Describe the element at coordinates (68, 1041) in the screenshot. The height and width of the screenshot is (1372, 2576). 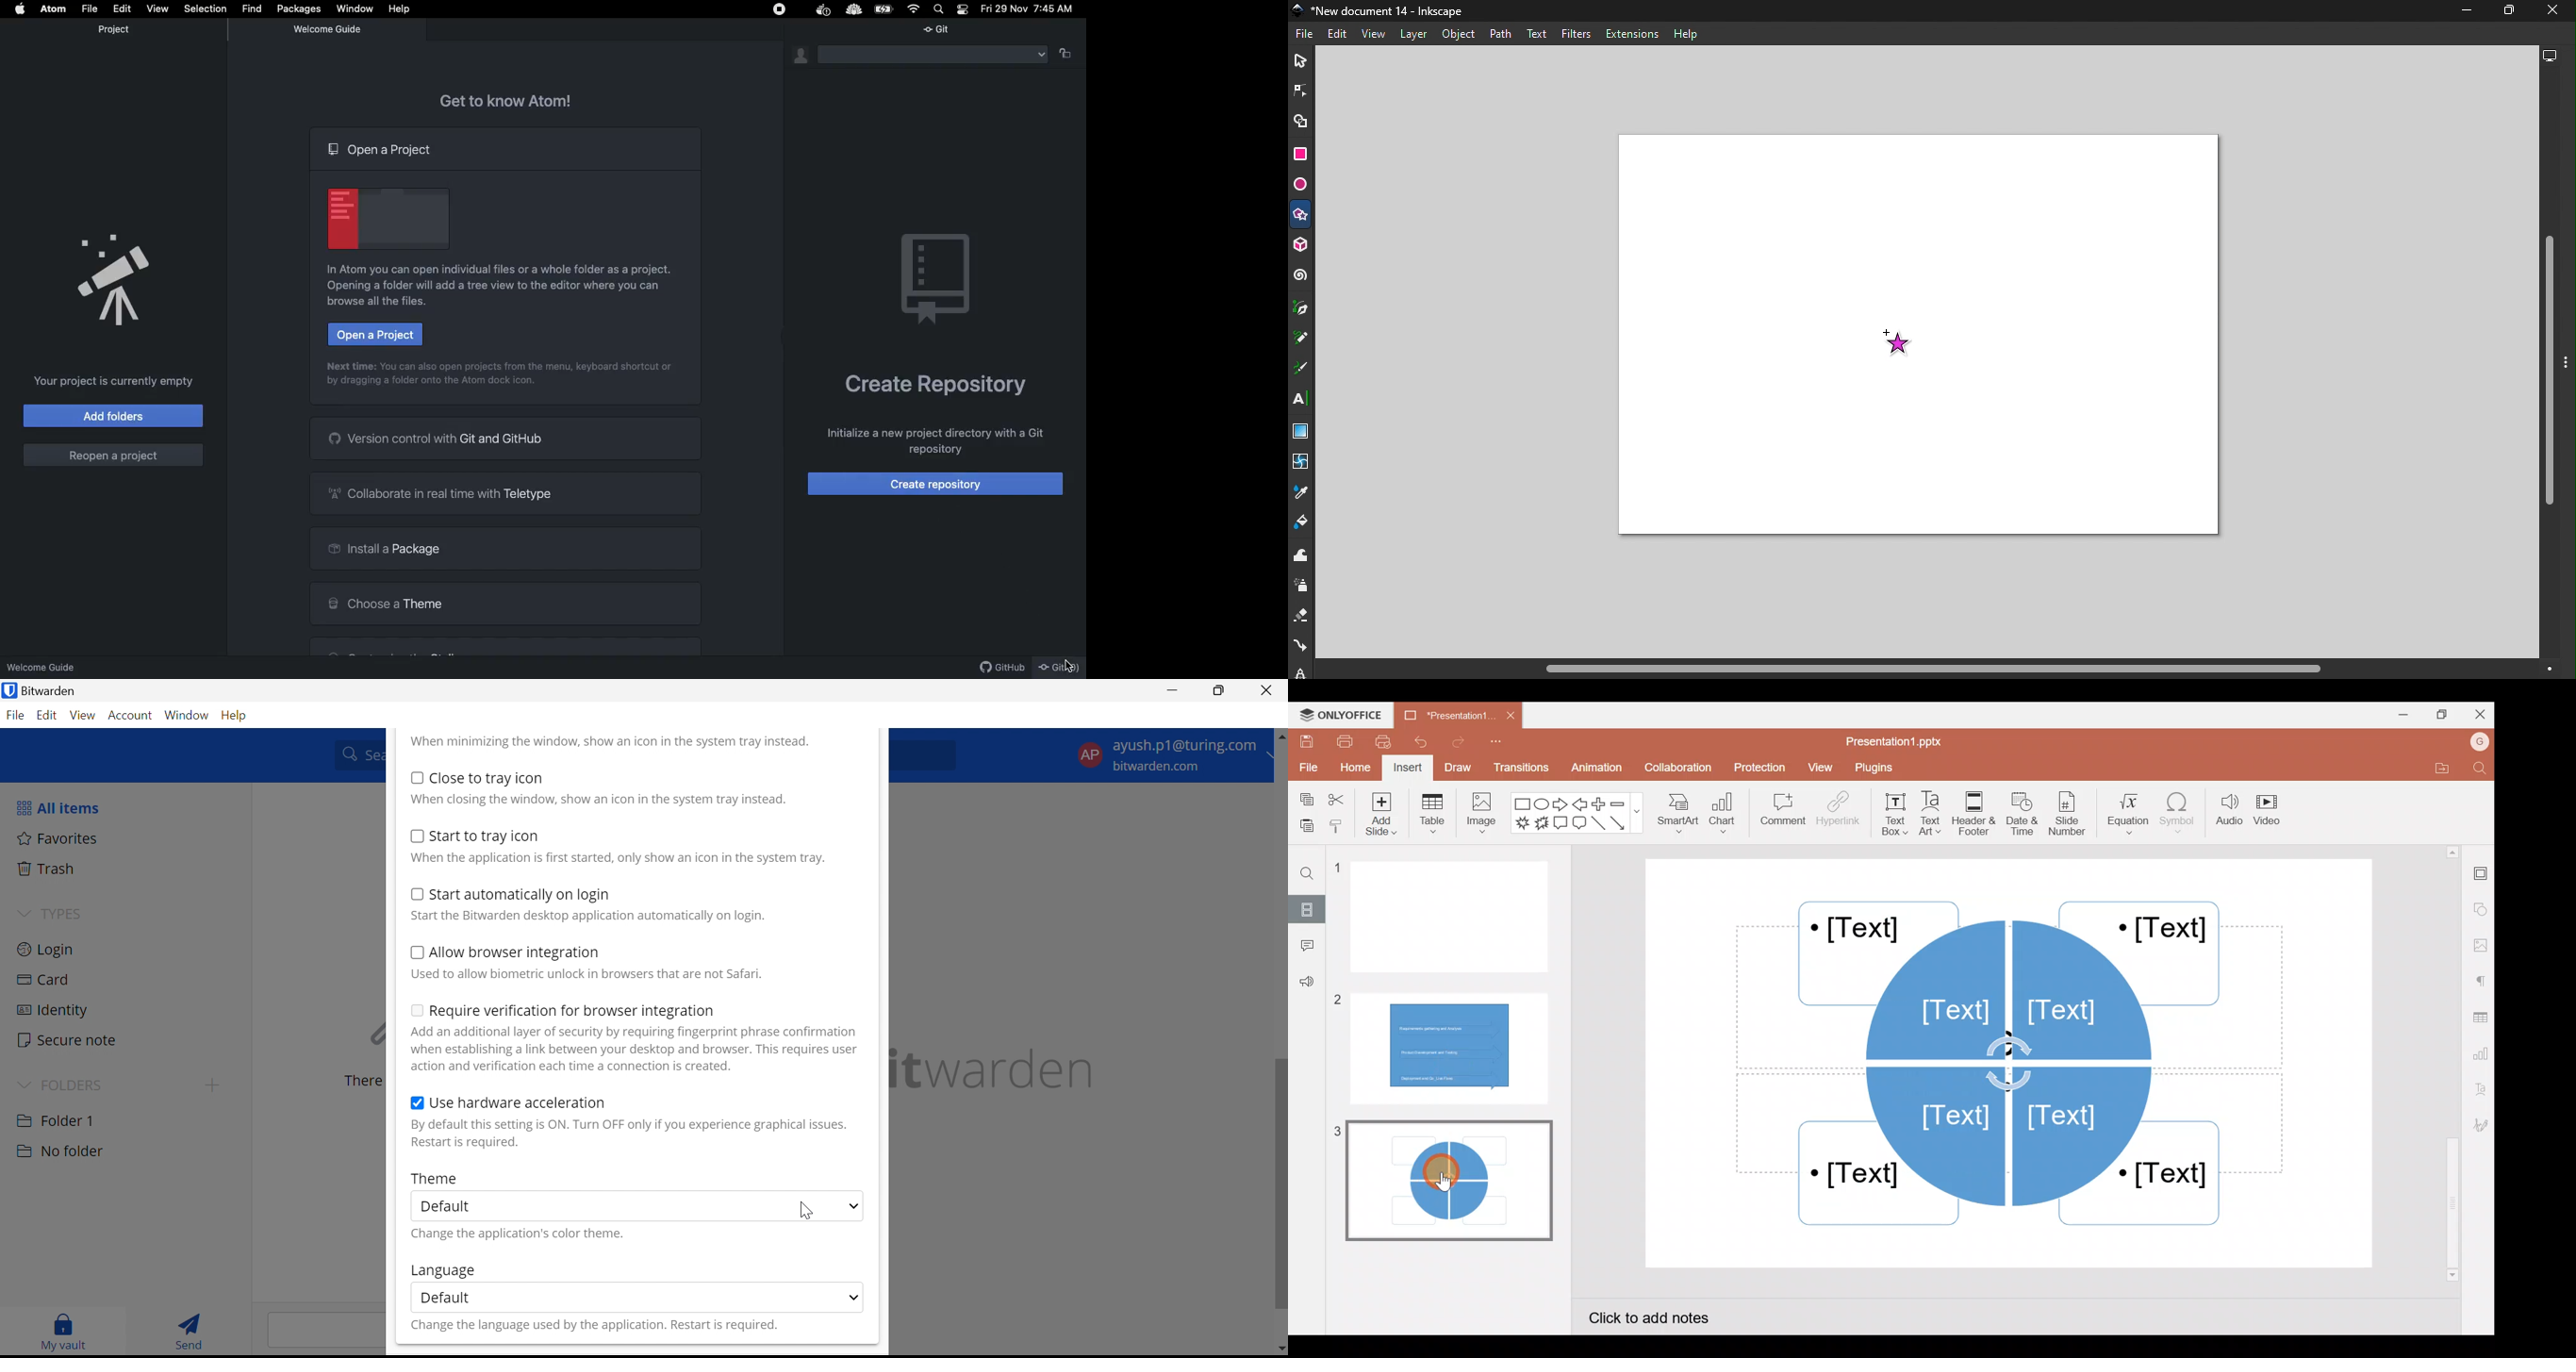
I see `Secure note` at that location.